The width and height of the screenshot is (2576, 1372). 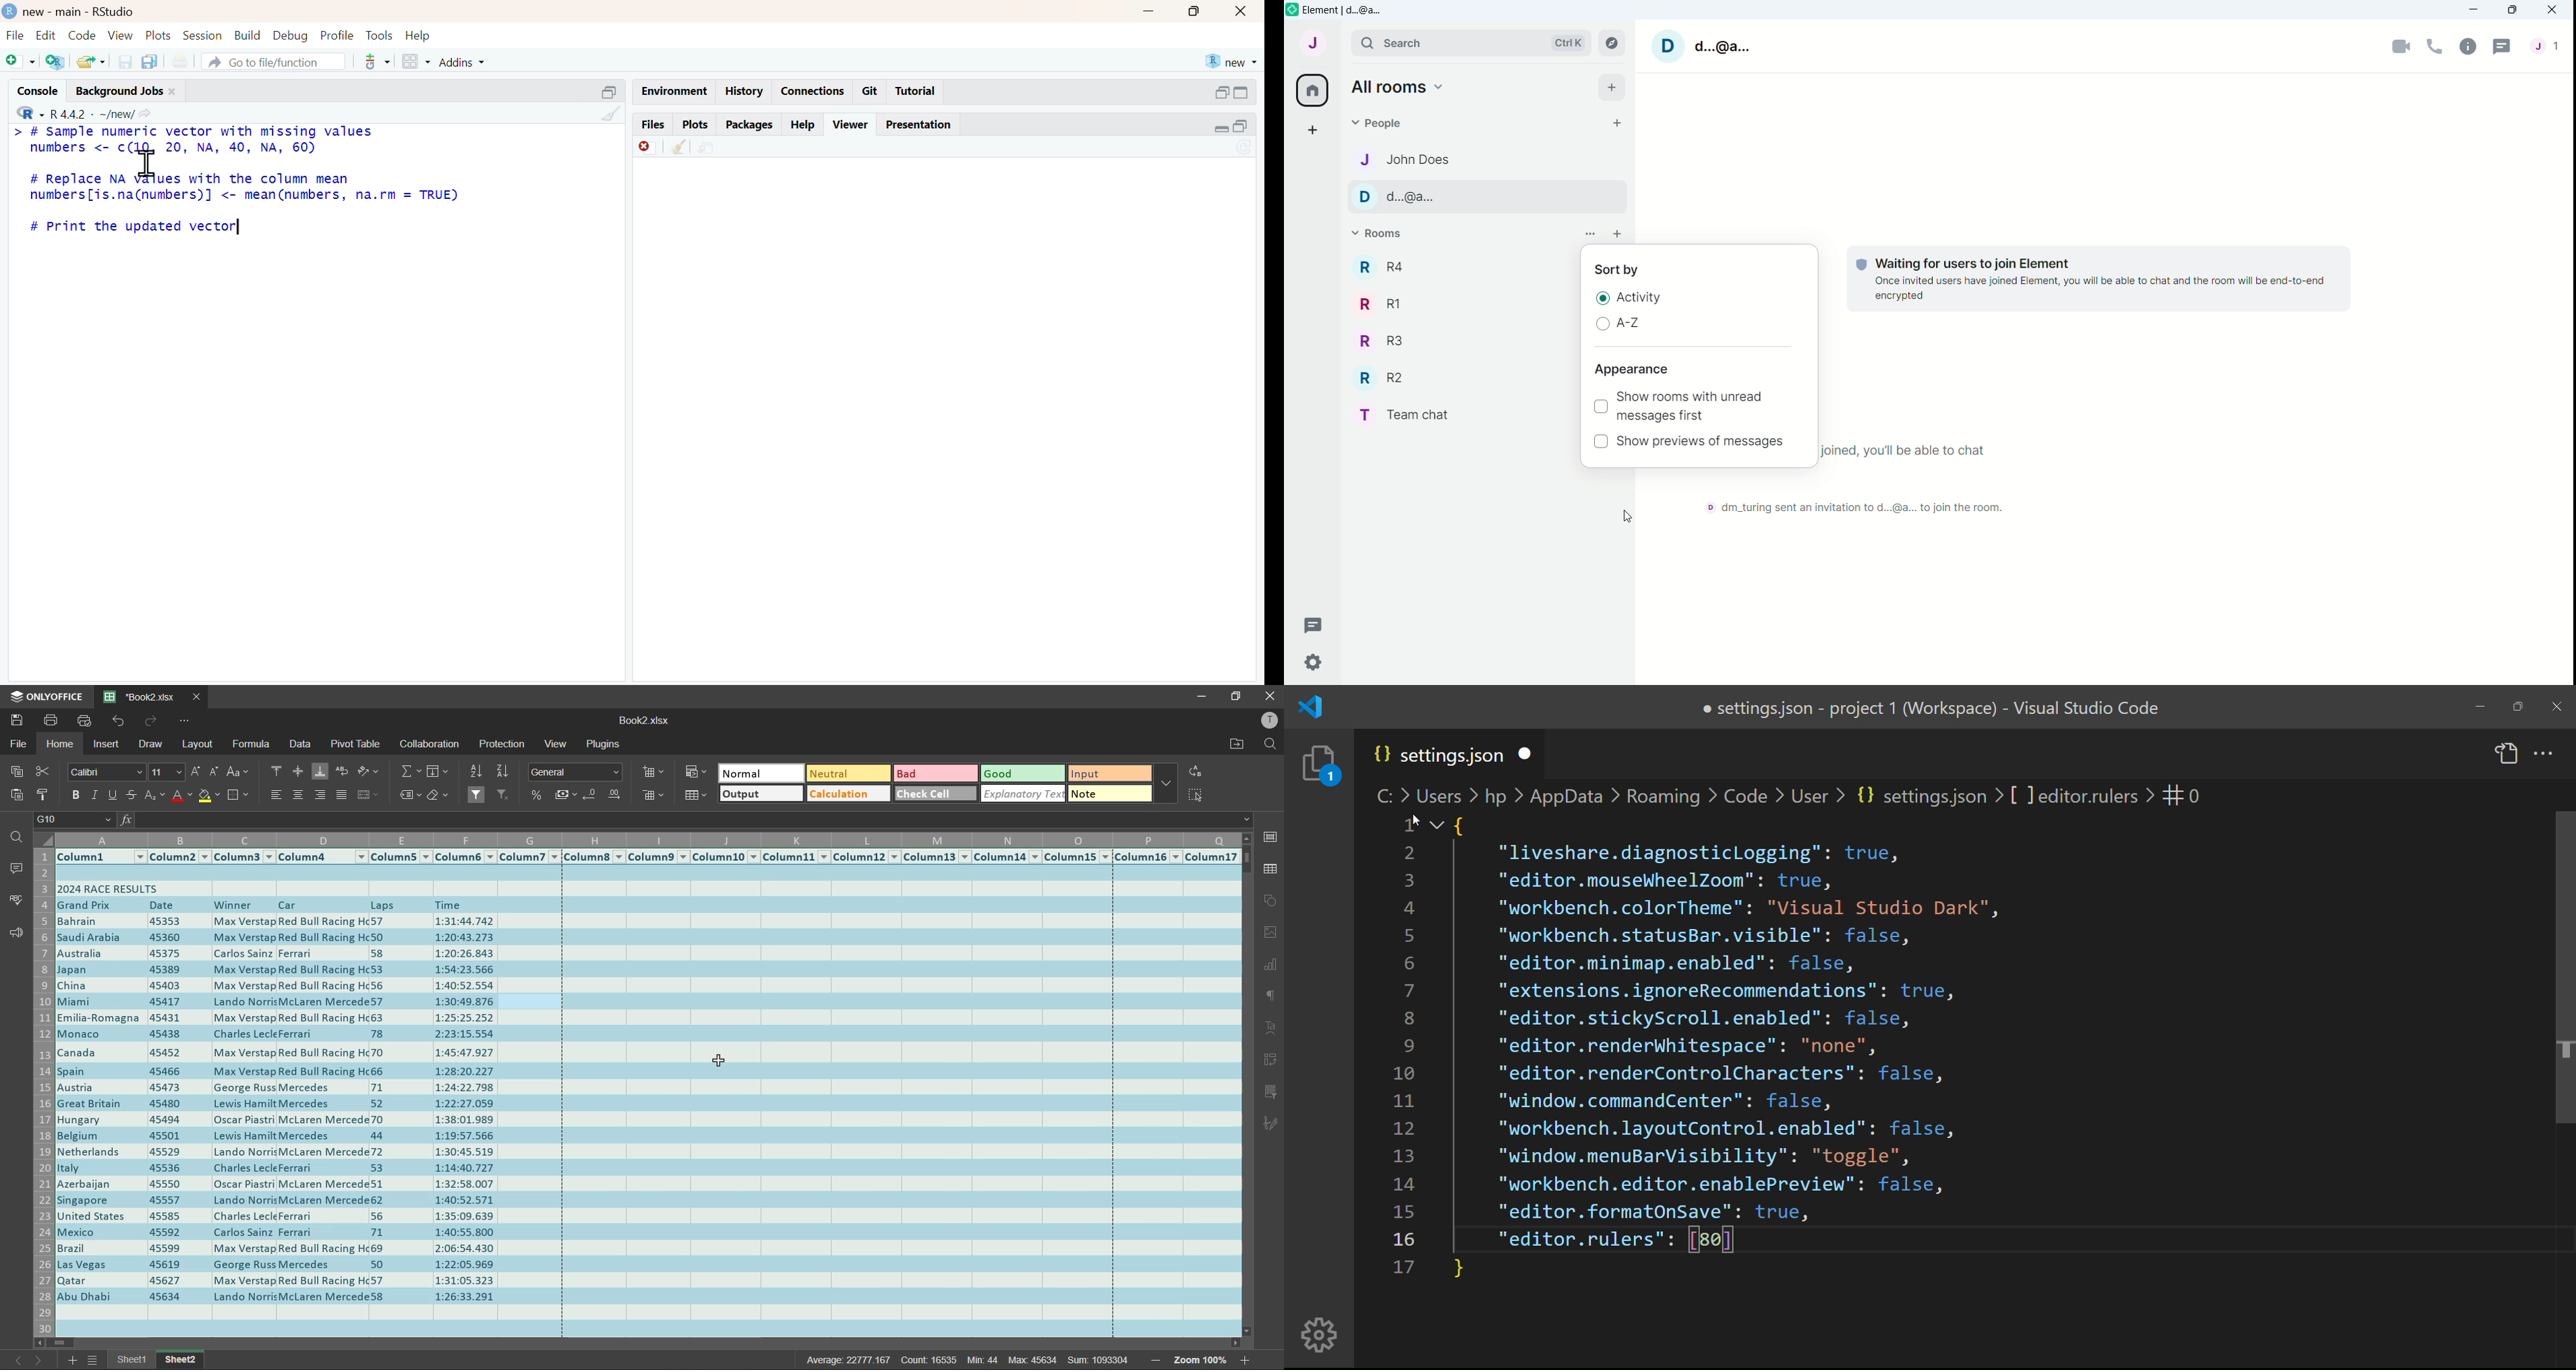 I want to click on cursor, so click(x=720, y=1063).